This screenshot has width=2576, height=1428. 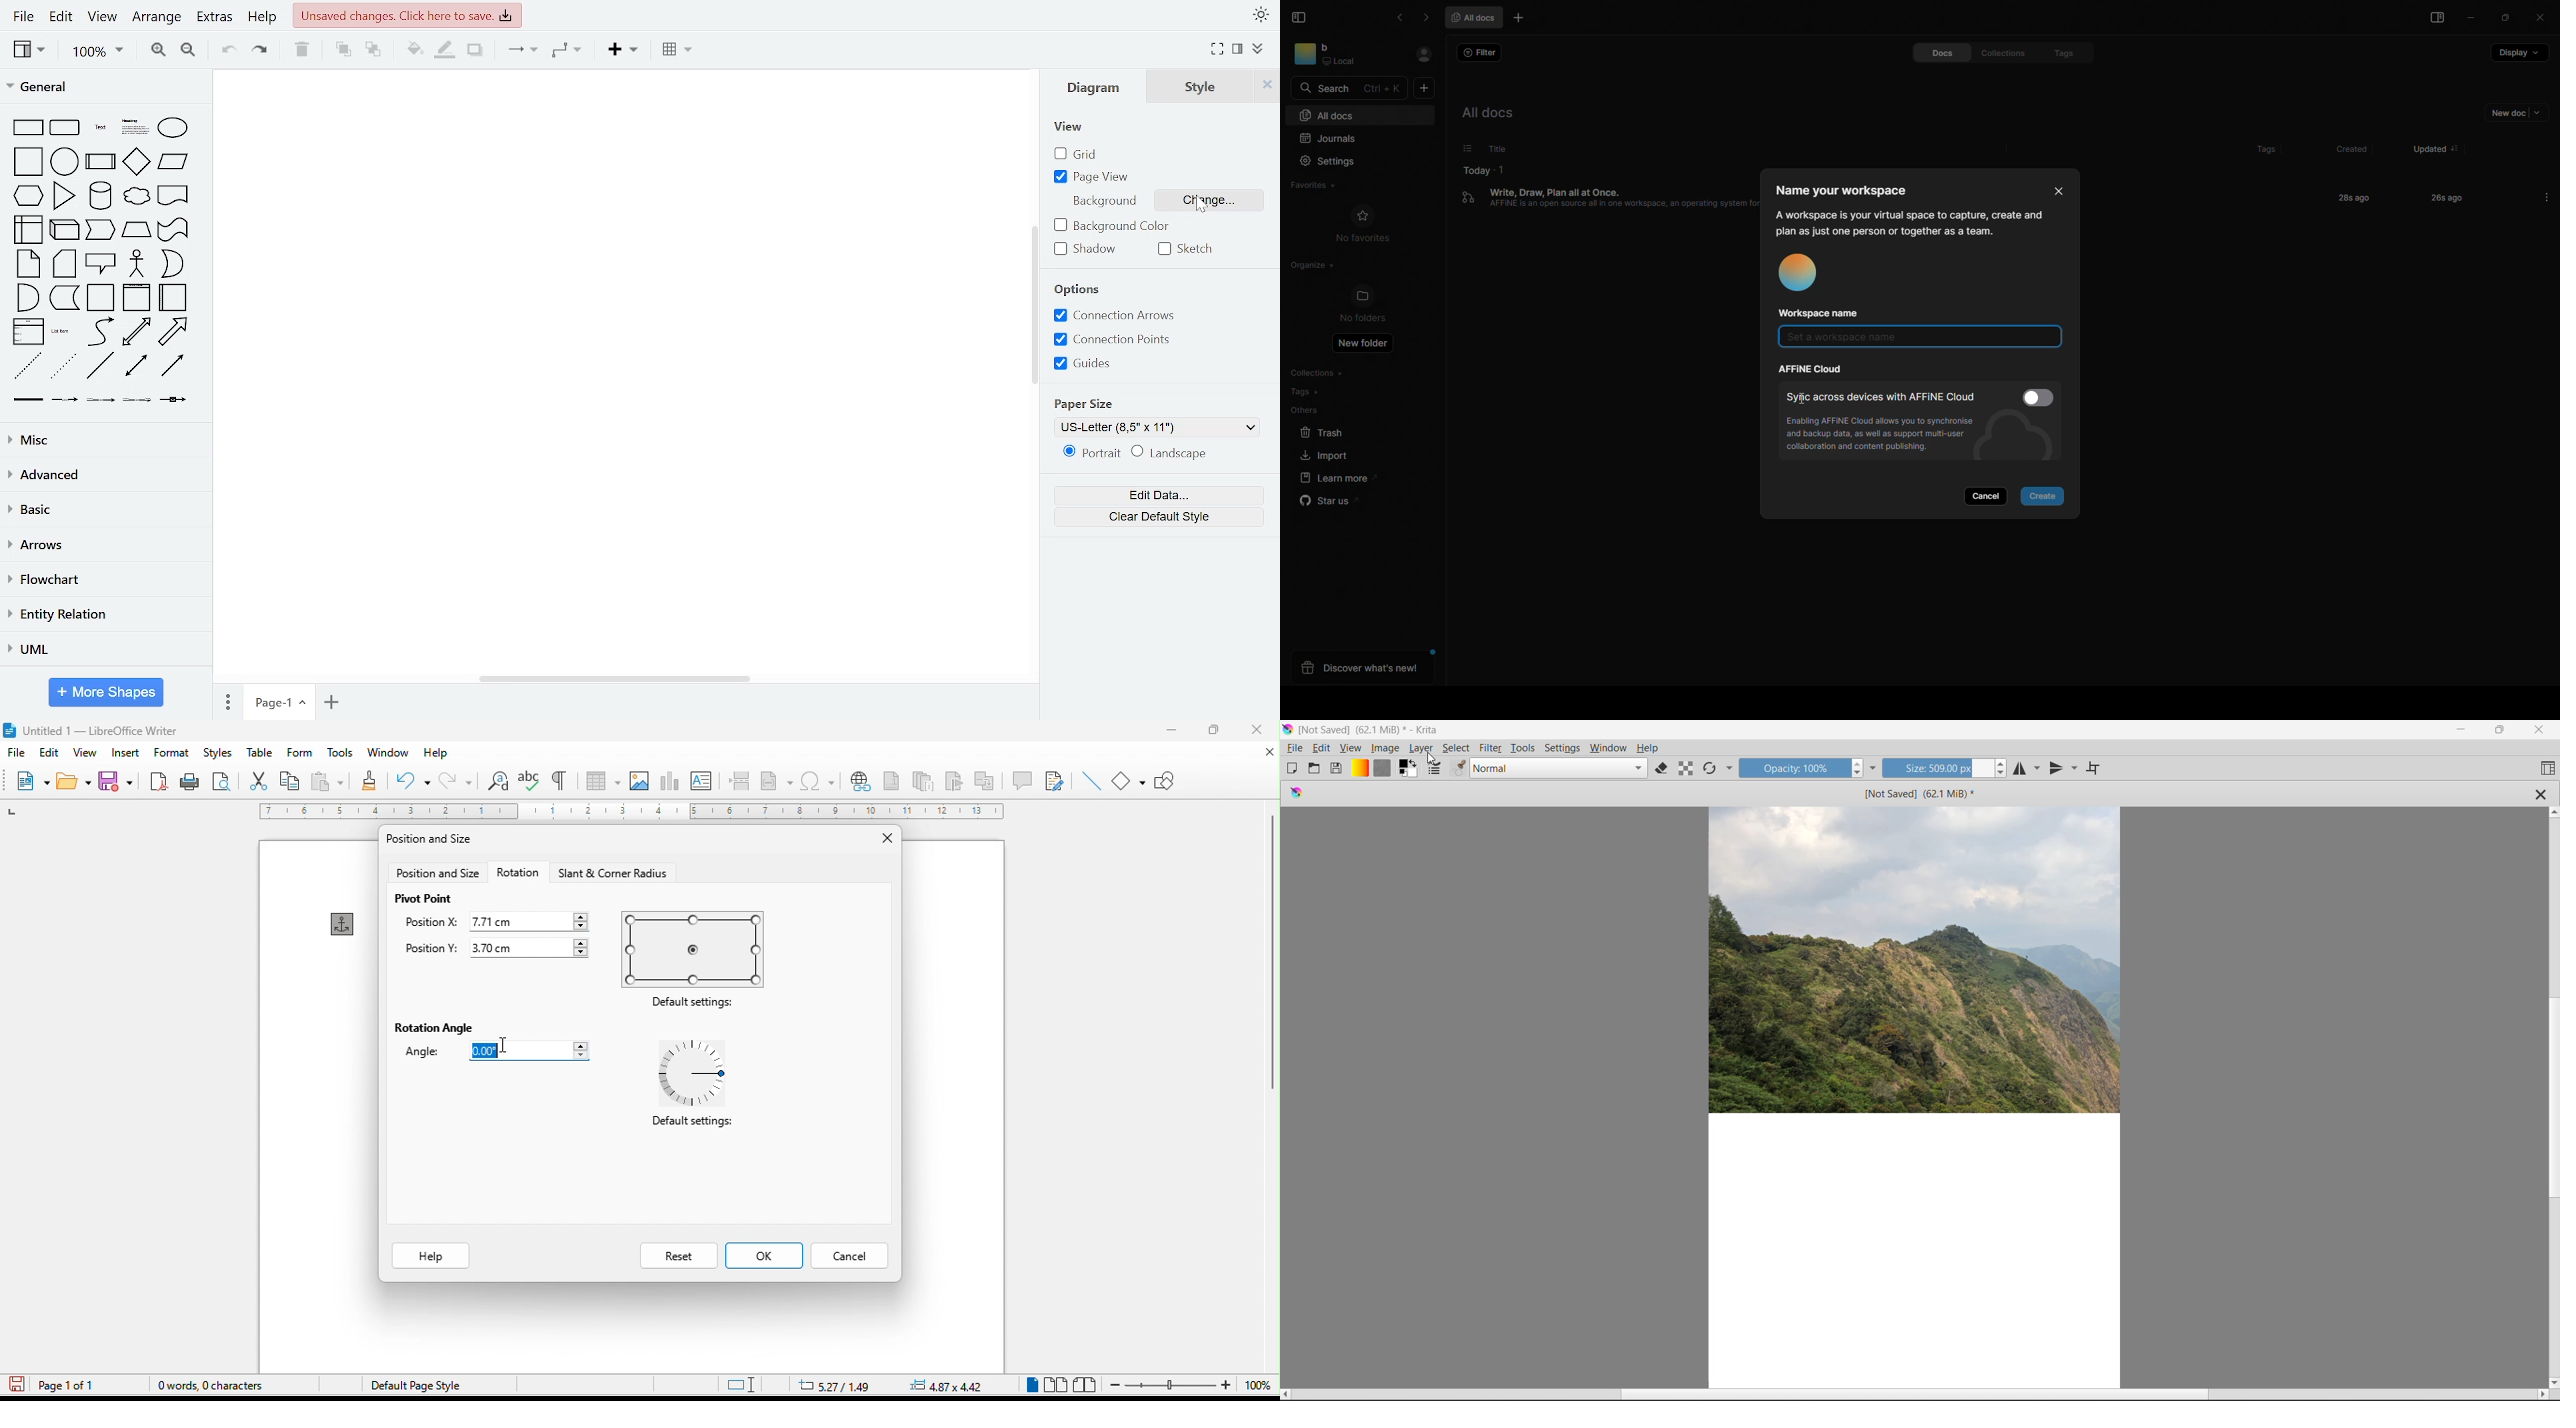 I want to click on no favorites, so click(x=1364, y=224).